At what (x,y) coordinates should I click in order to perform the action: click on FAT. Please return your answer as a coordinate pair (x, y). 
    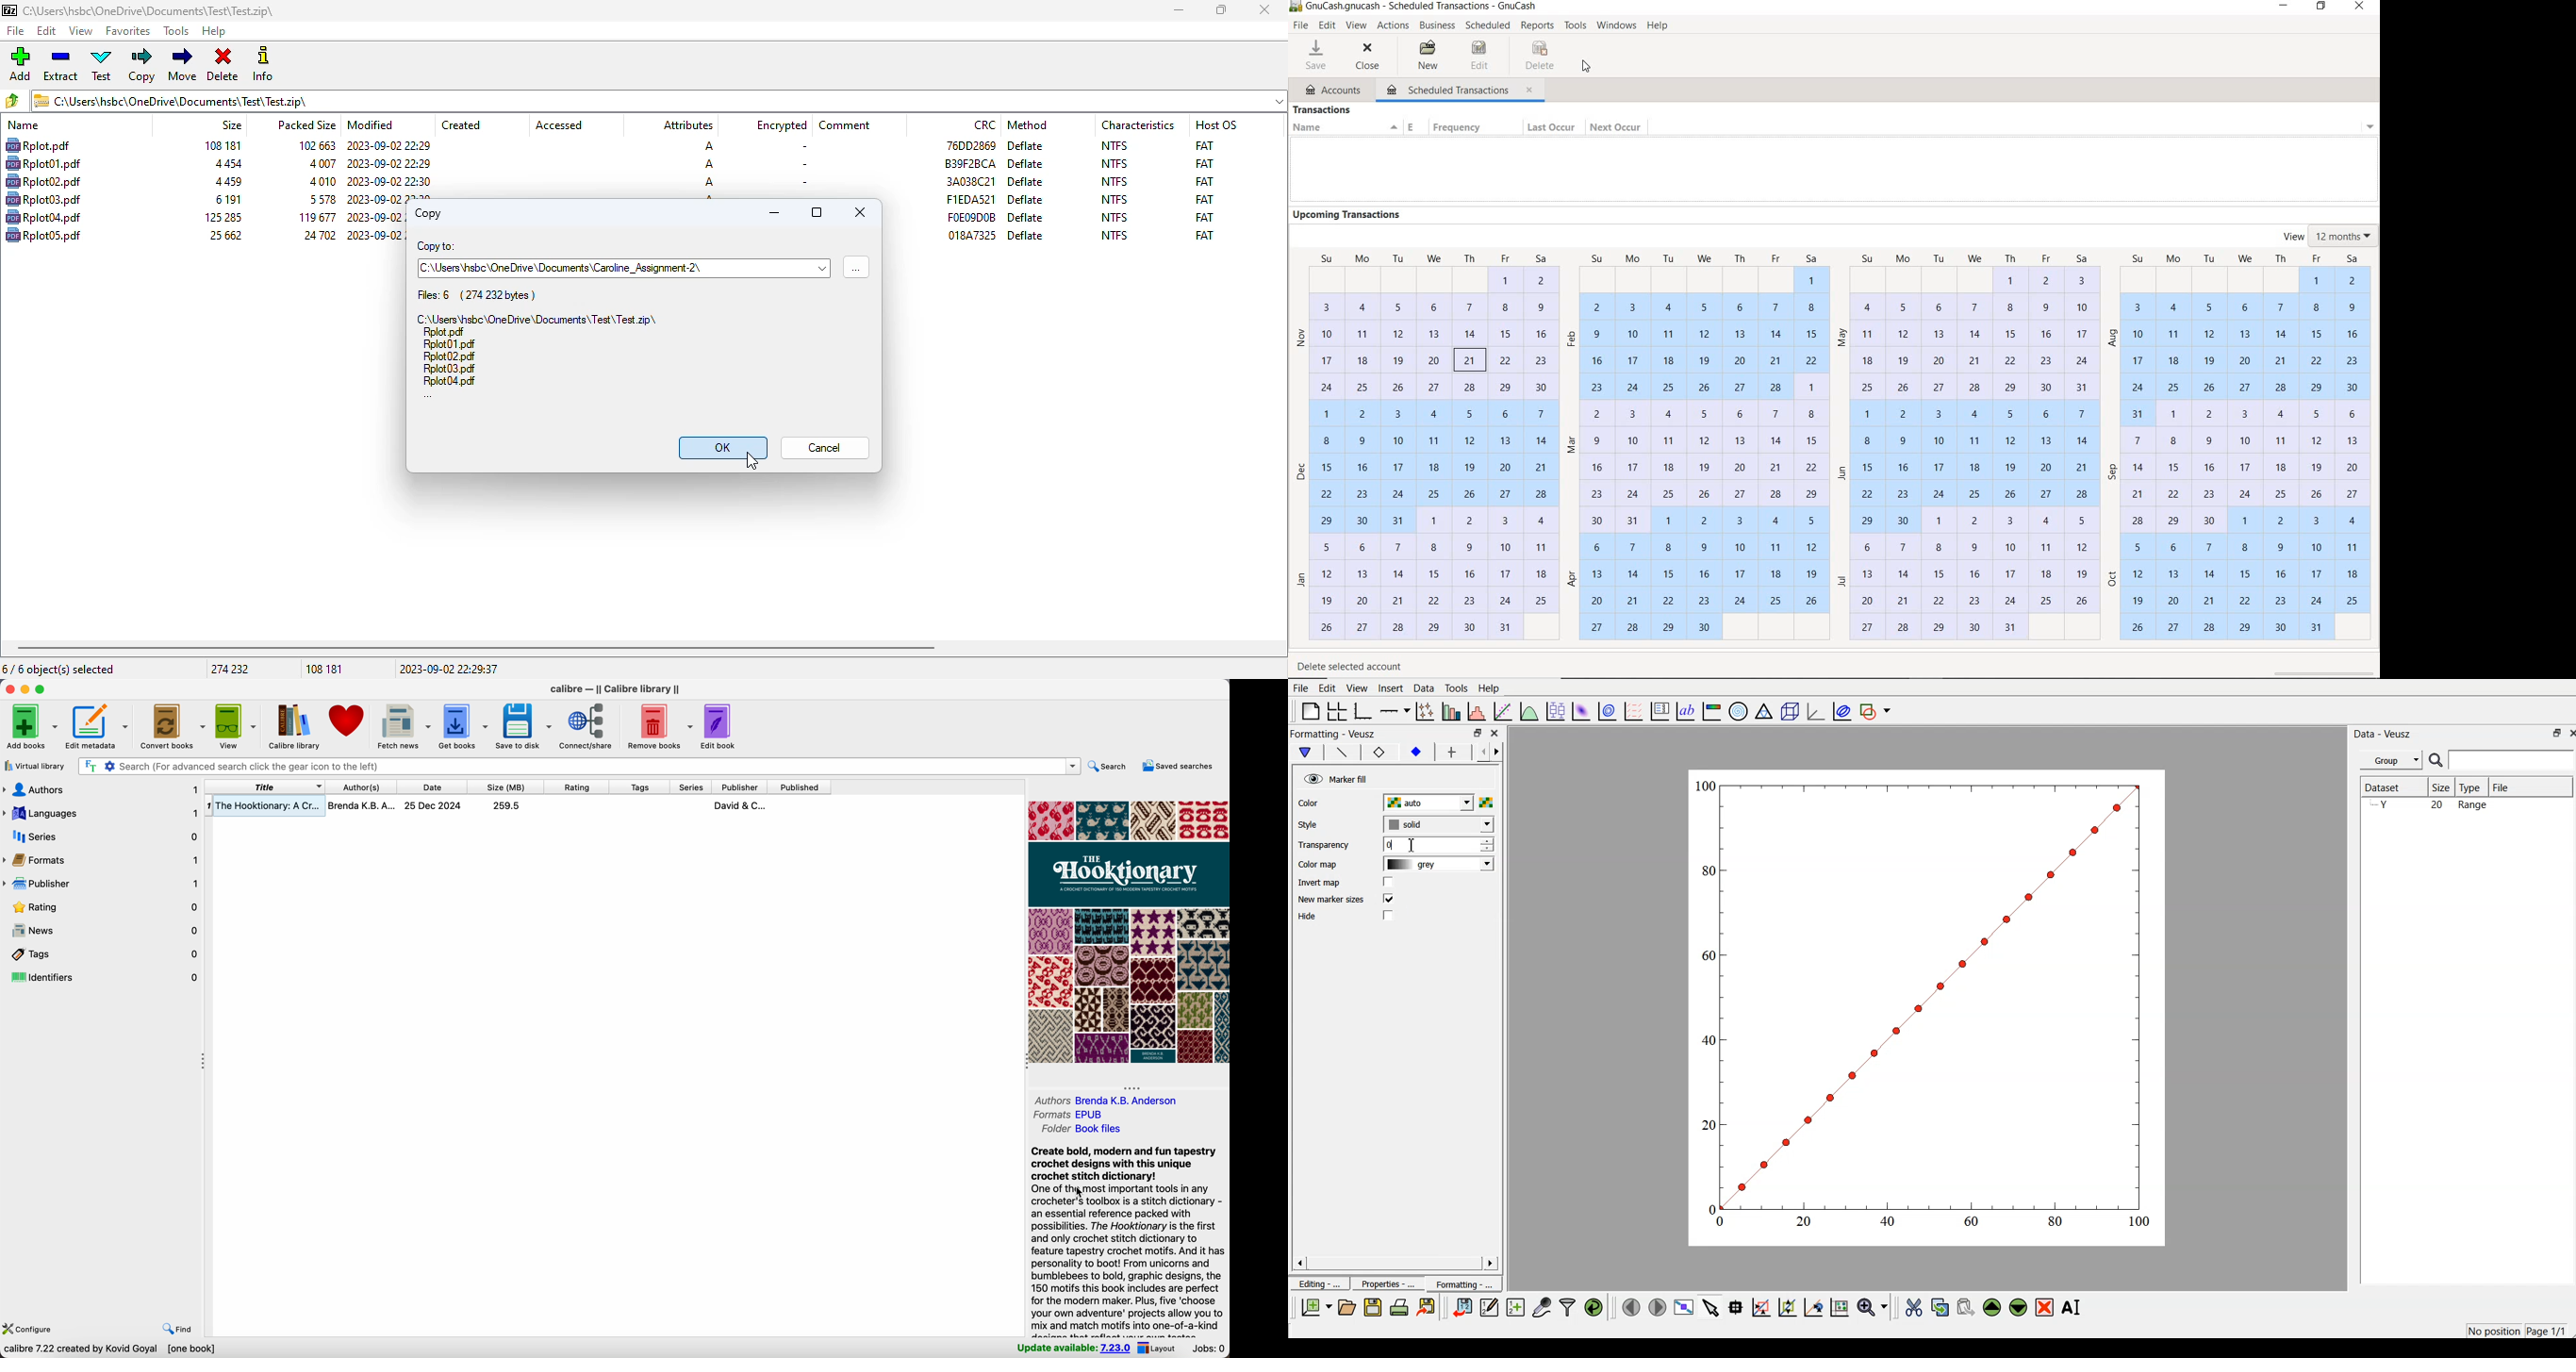
    Looking at the image, I should click on (1204, 217).